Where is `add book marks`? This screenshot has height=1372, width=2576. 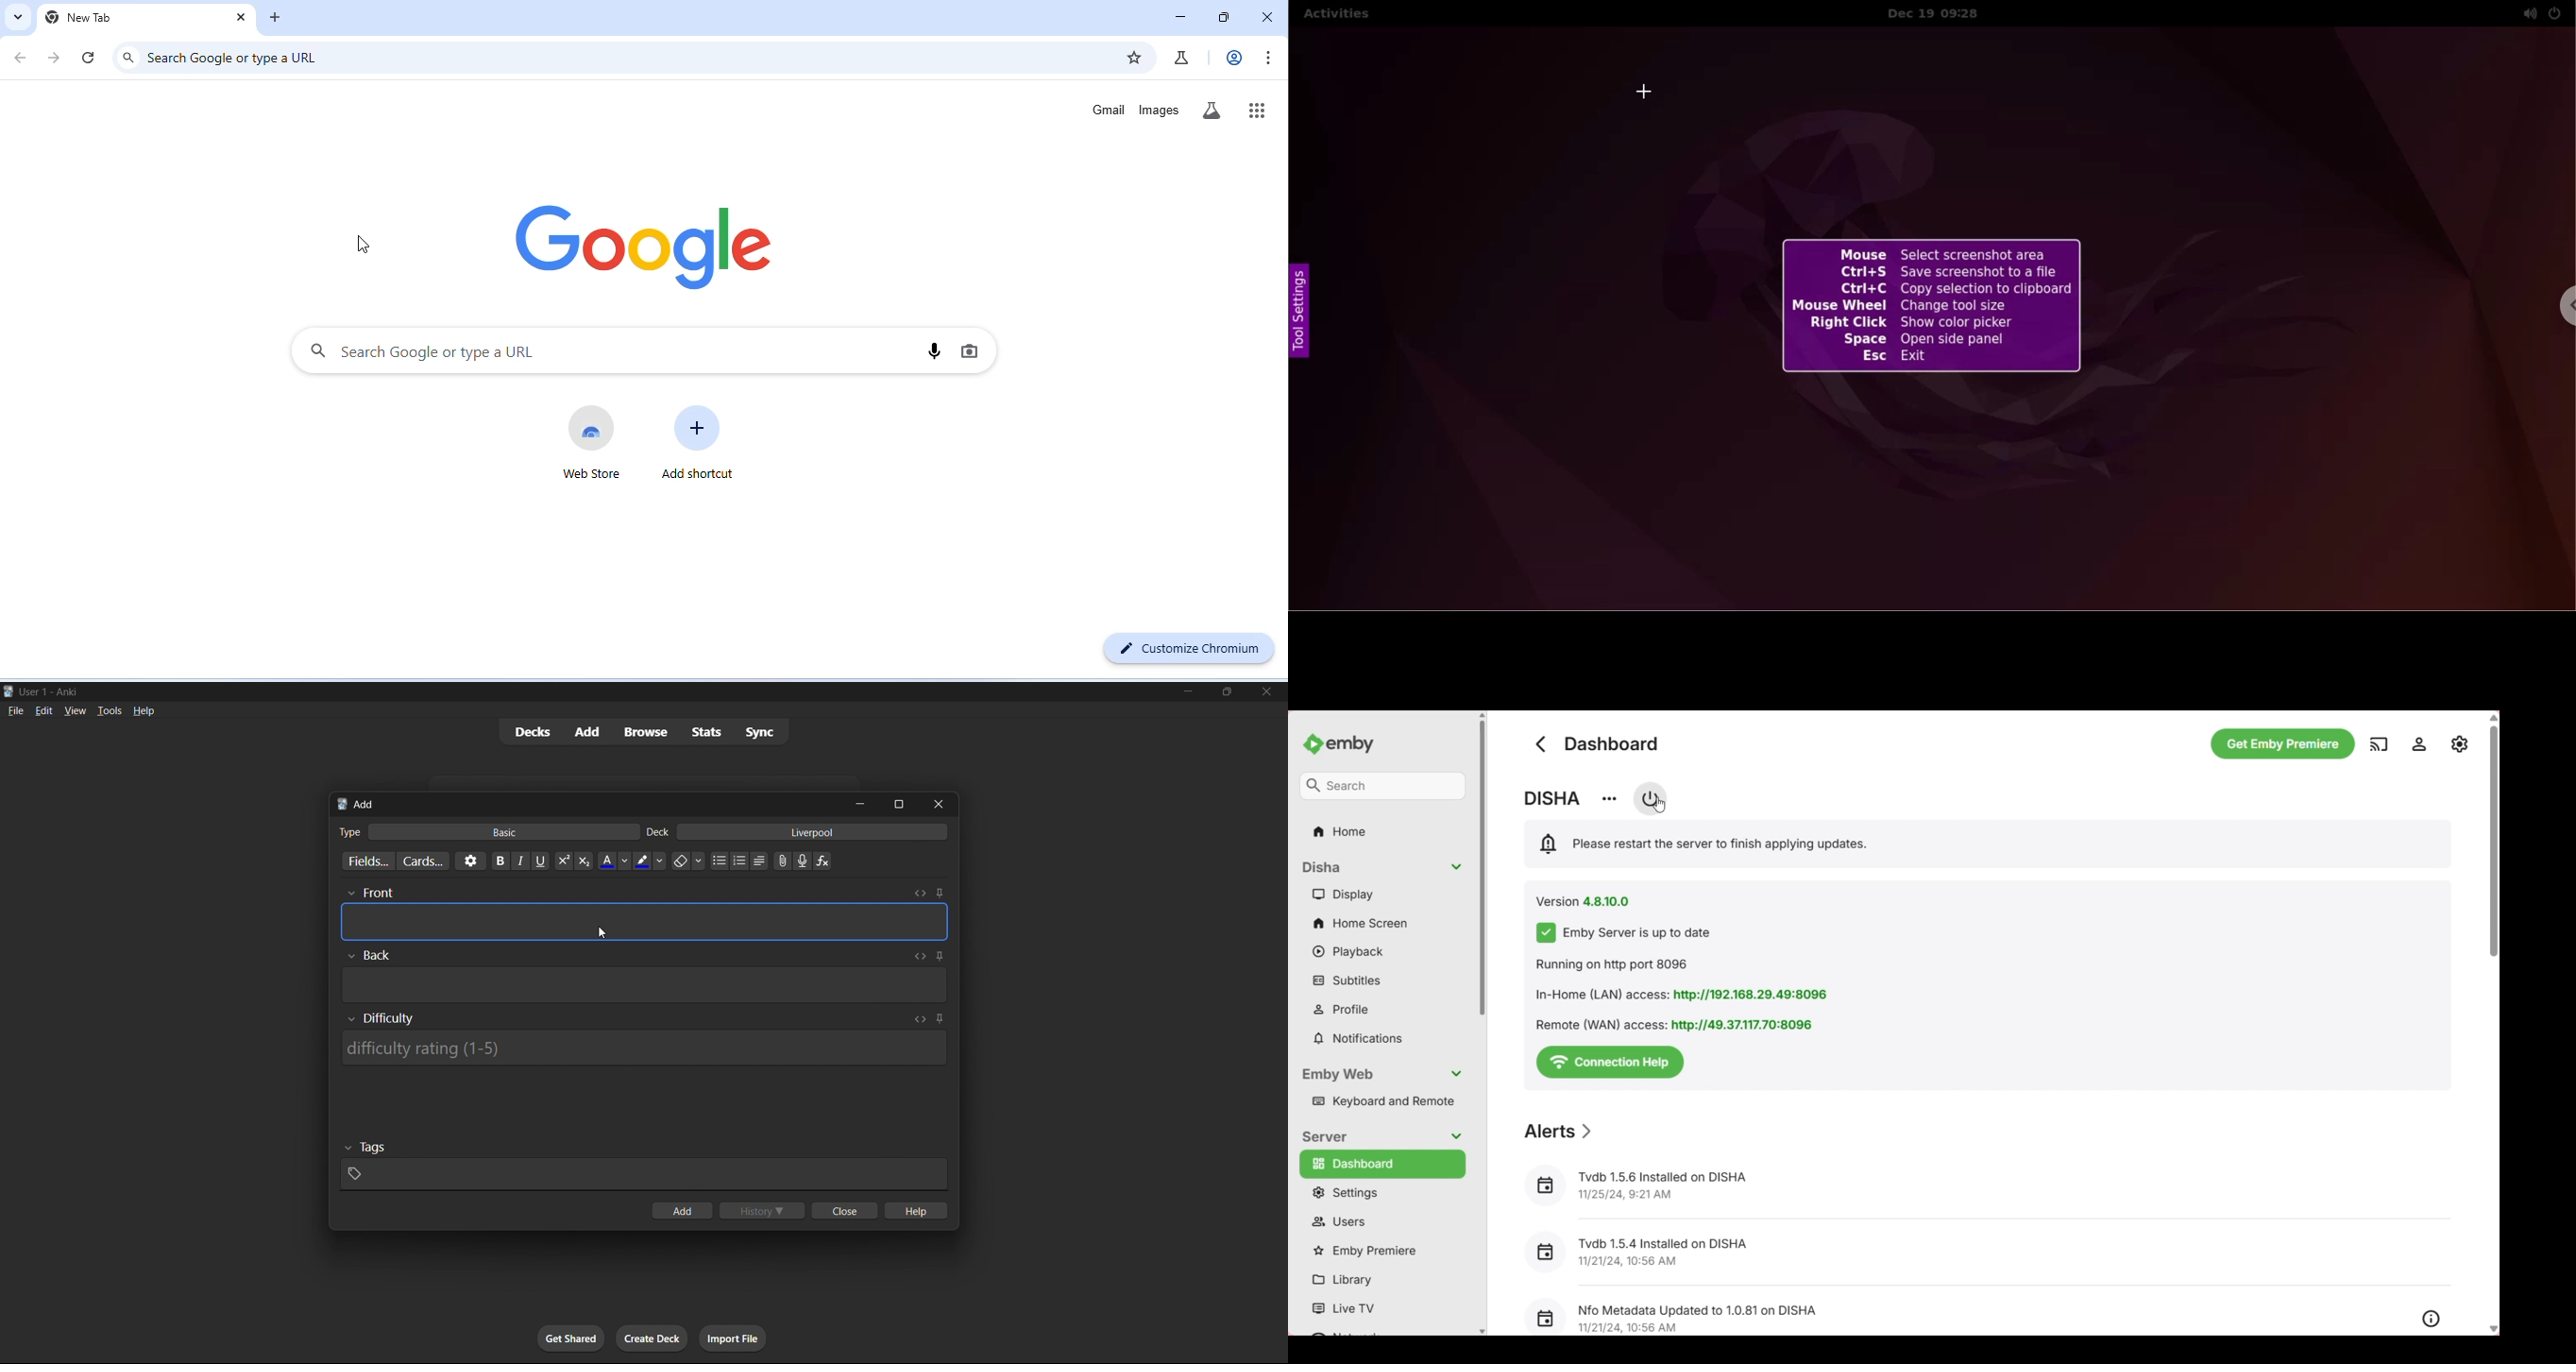
add book marks is located at coordinates (1133, 57).